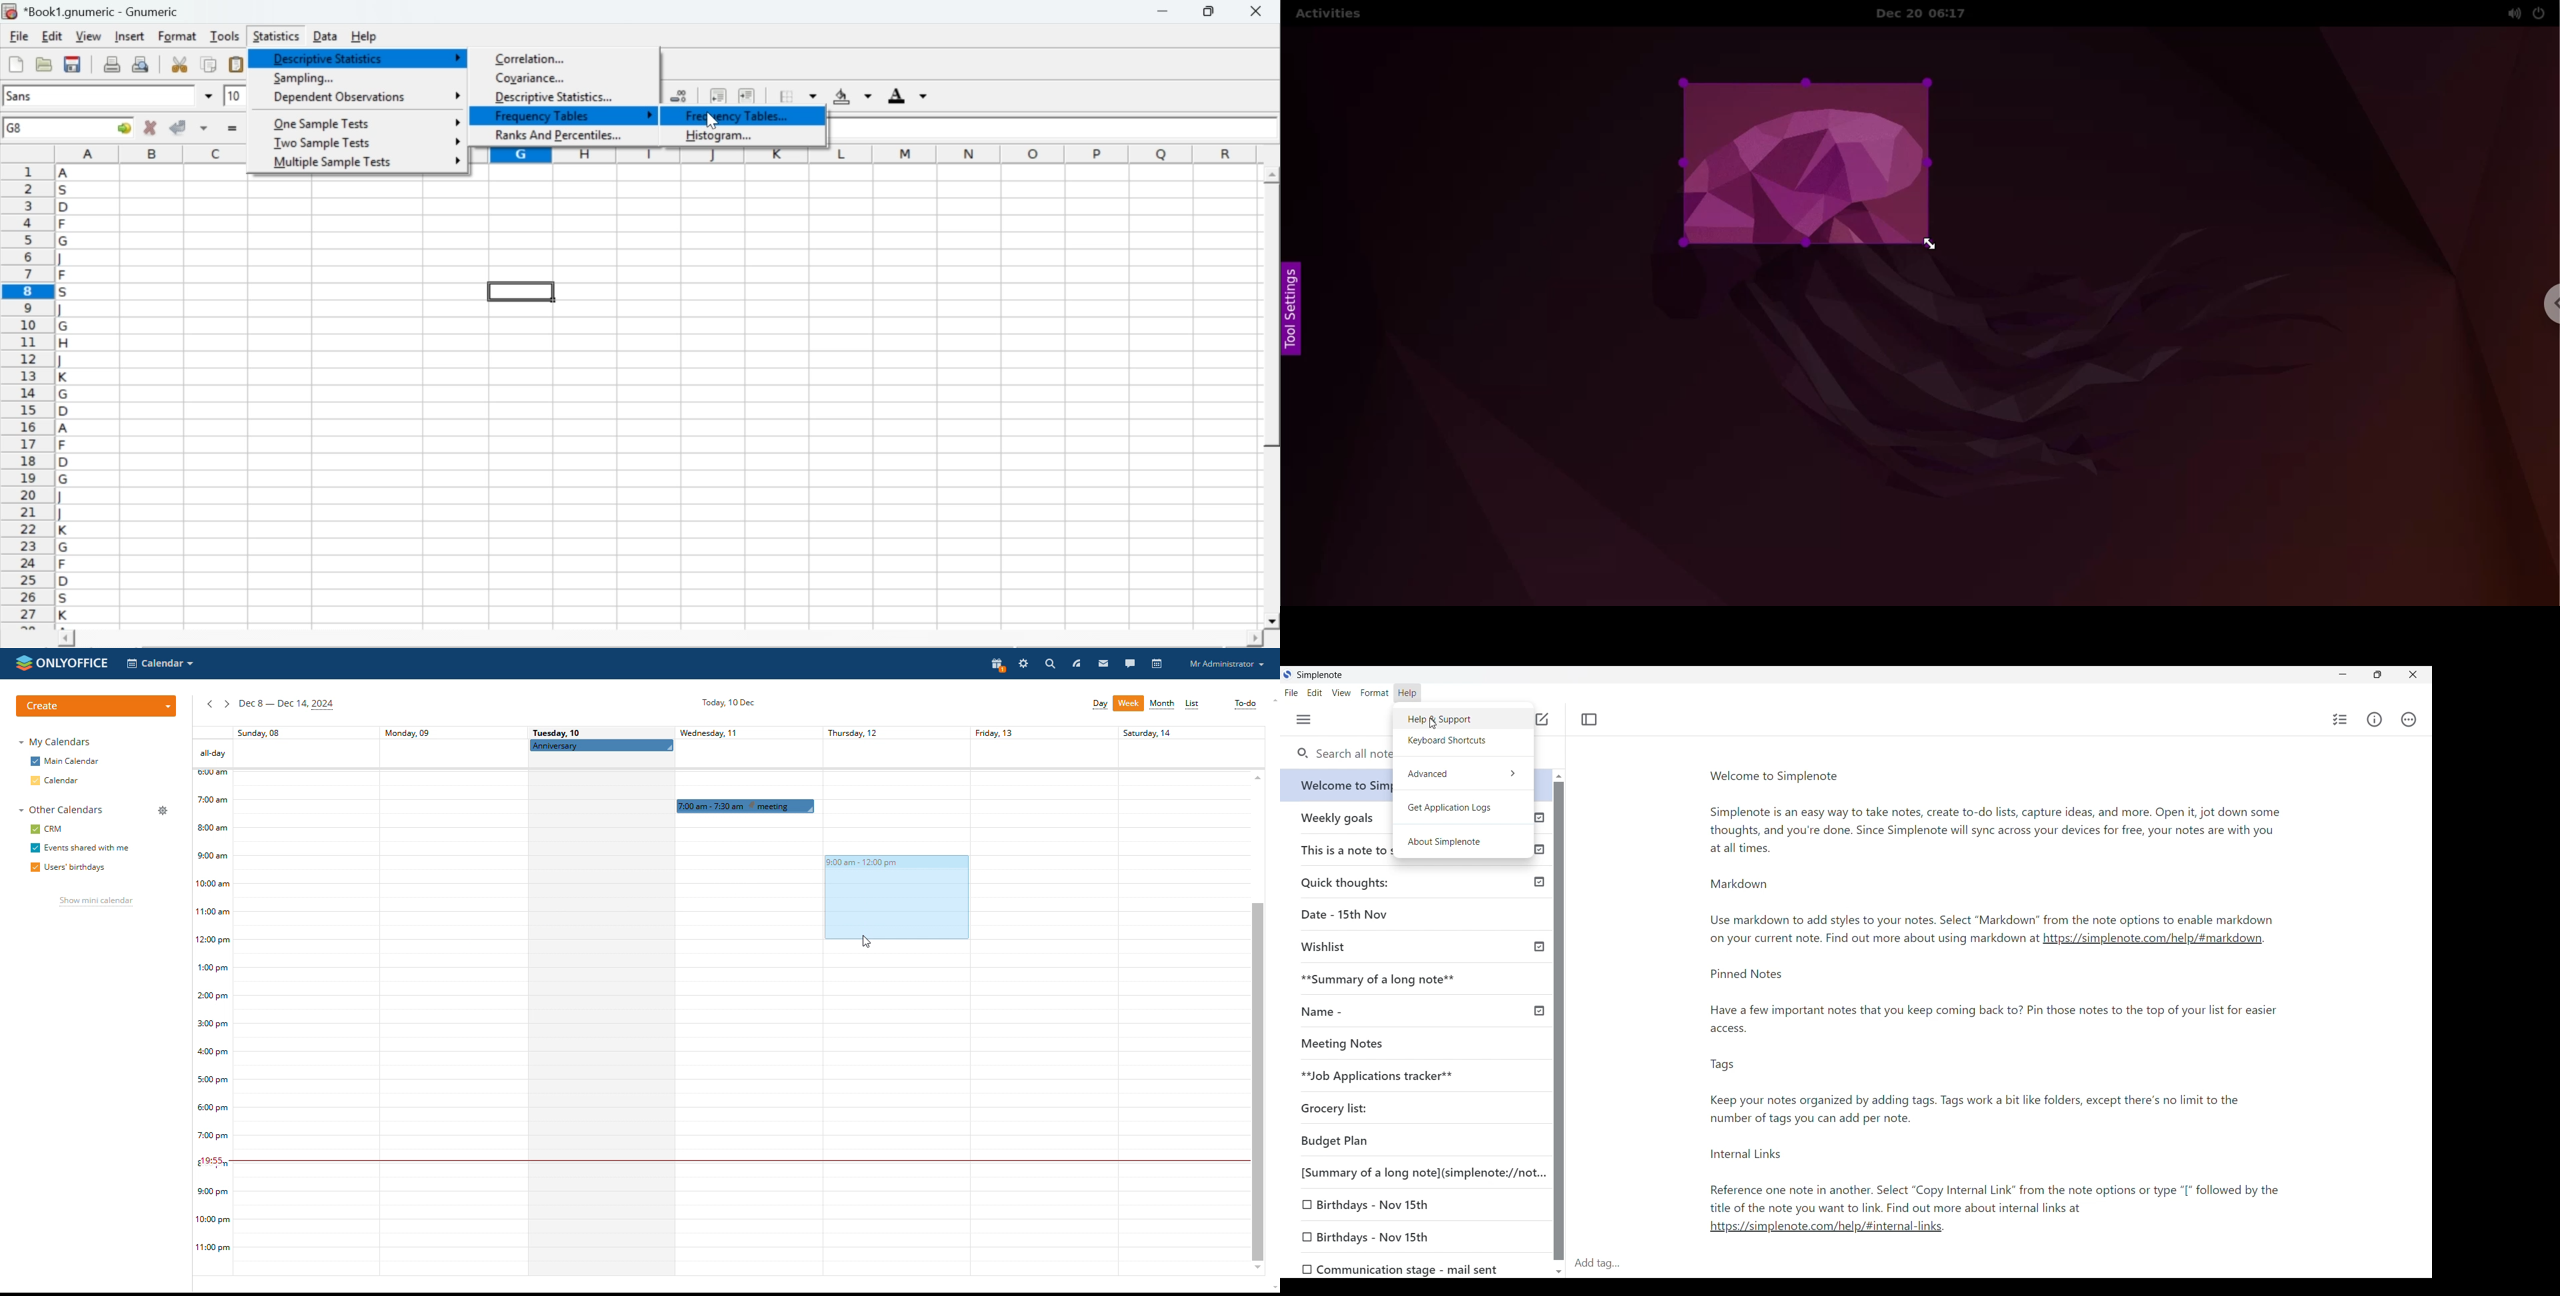 This screenshot has width=2576, height=1316. I want to click on insert, so click(128, 35).